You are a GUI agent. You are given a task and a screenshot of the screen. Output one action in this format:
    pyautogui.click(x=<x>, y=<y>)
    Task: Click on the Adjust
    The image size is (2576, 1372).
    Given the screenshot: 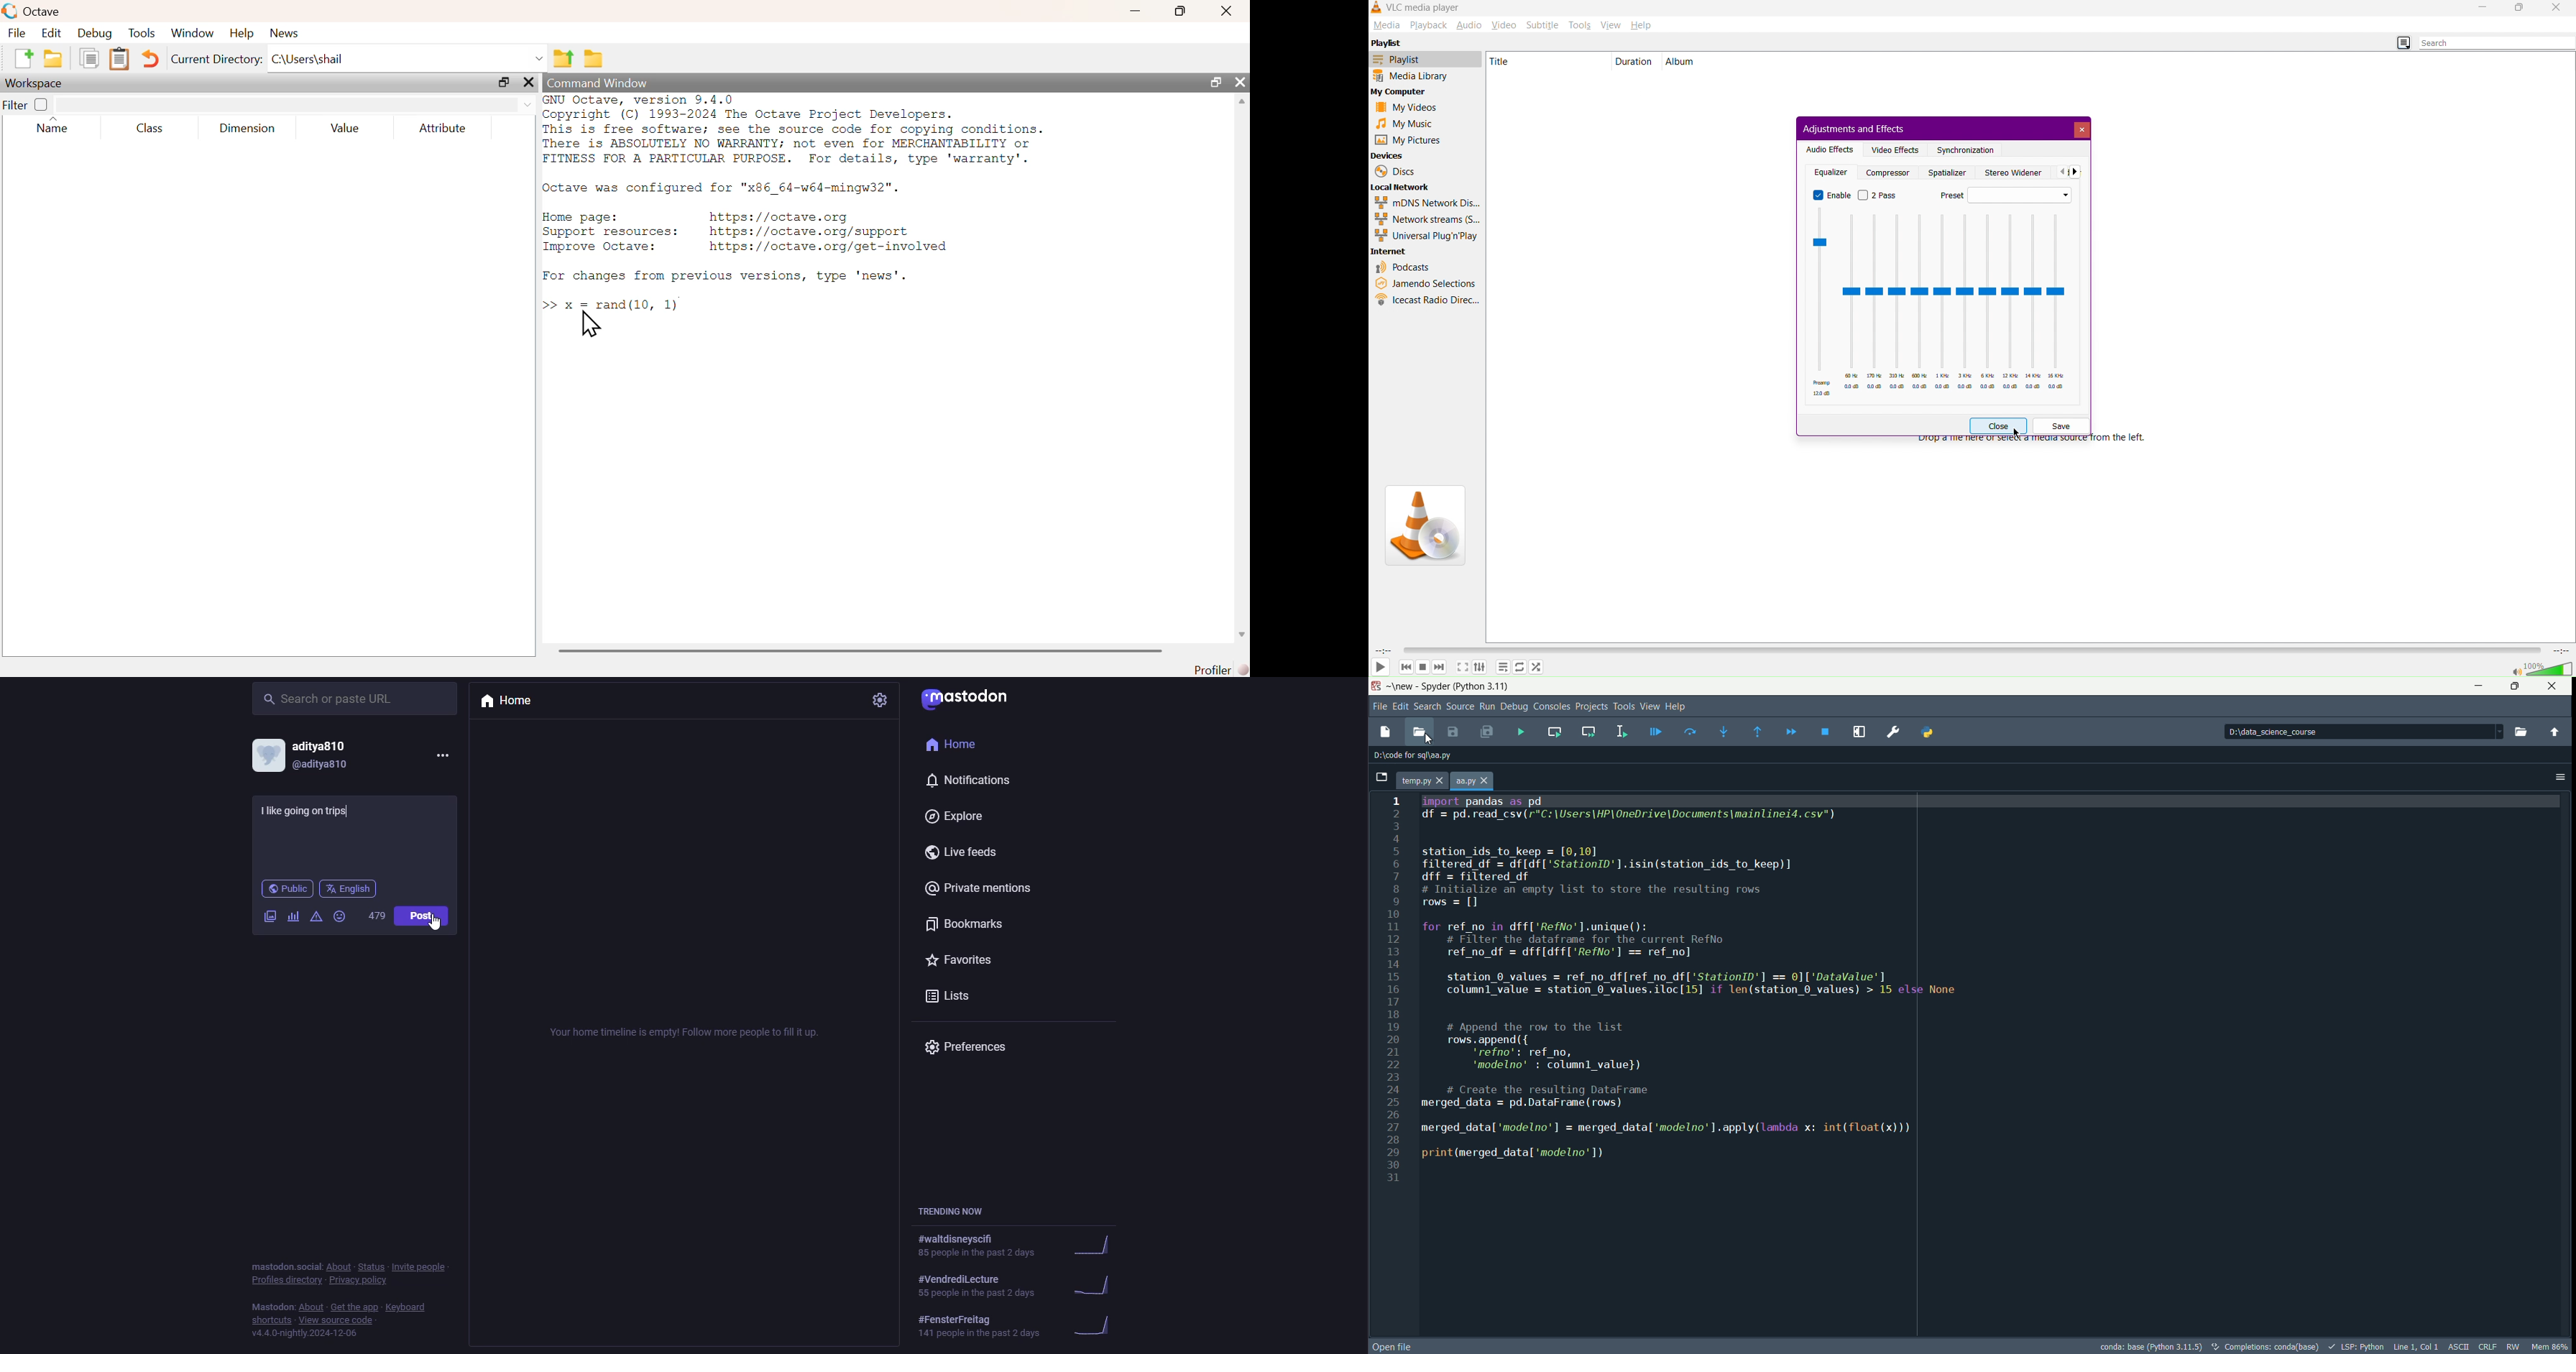 What is the action you would take?
    pyautogui.click(x=1481, y=666)
    